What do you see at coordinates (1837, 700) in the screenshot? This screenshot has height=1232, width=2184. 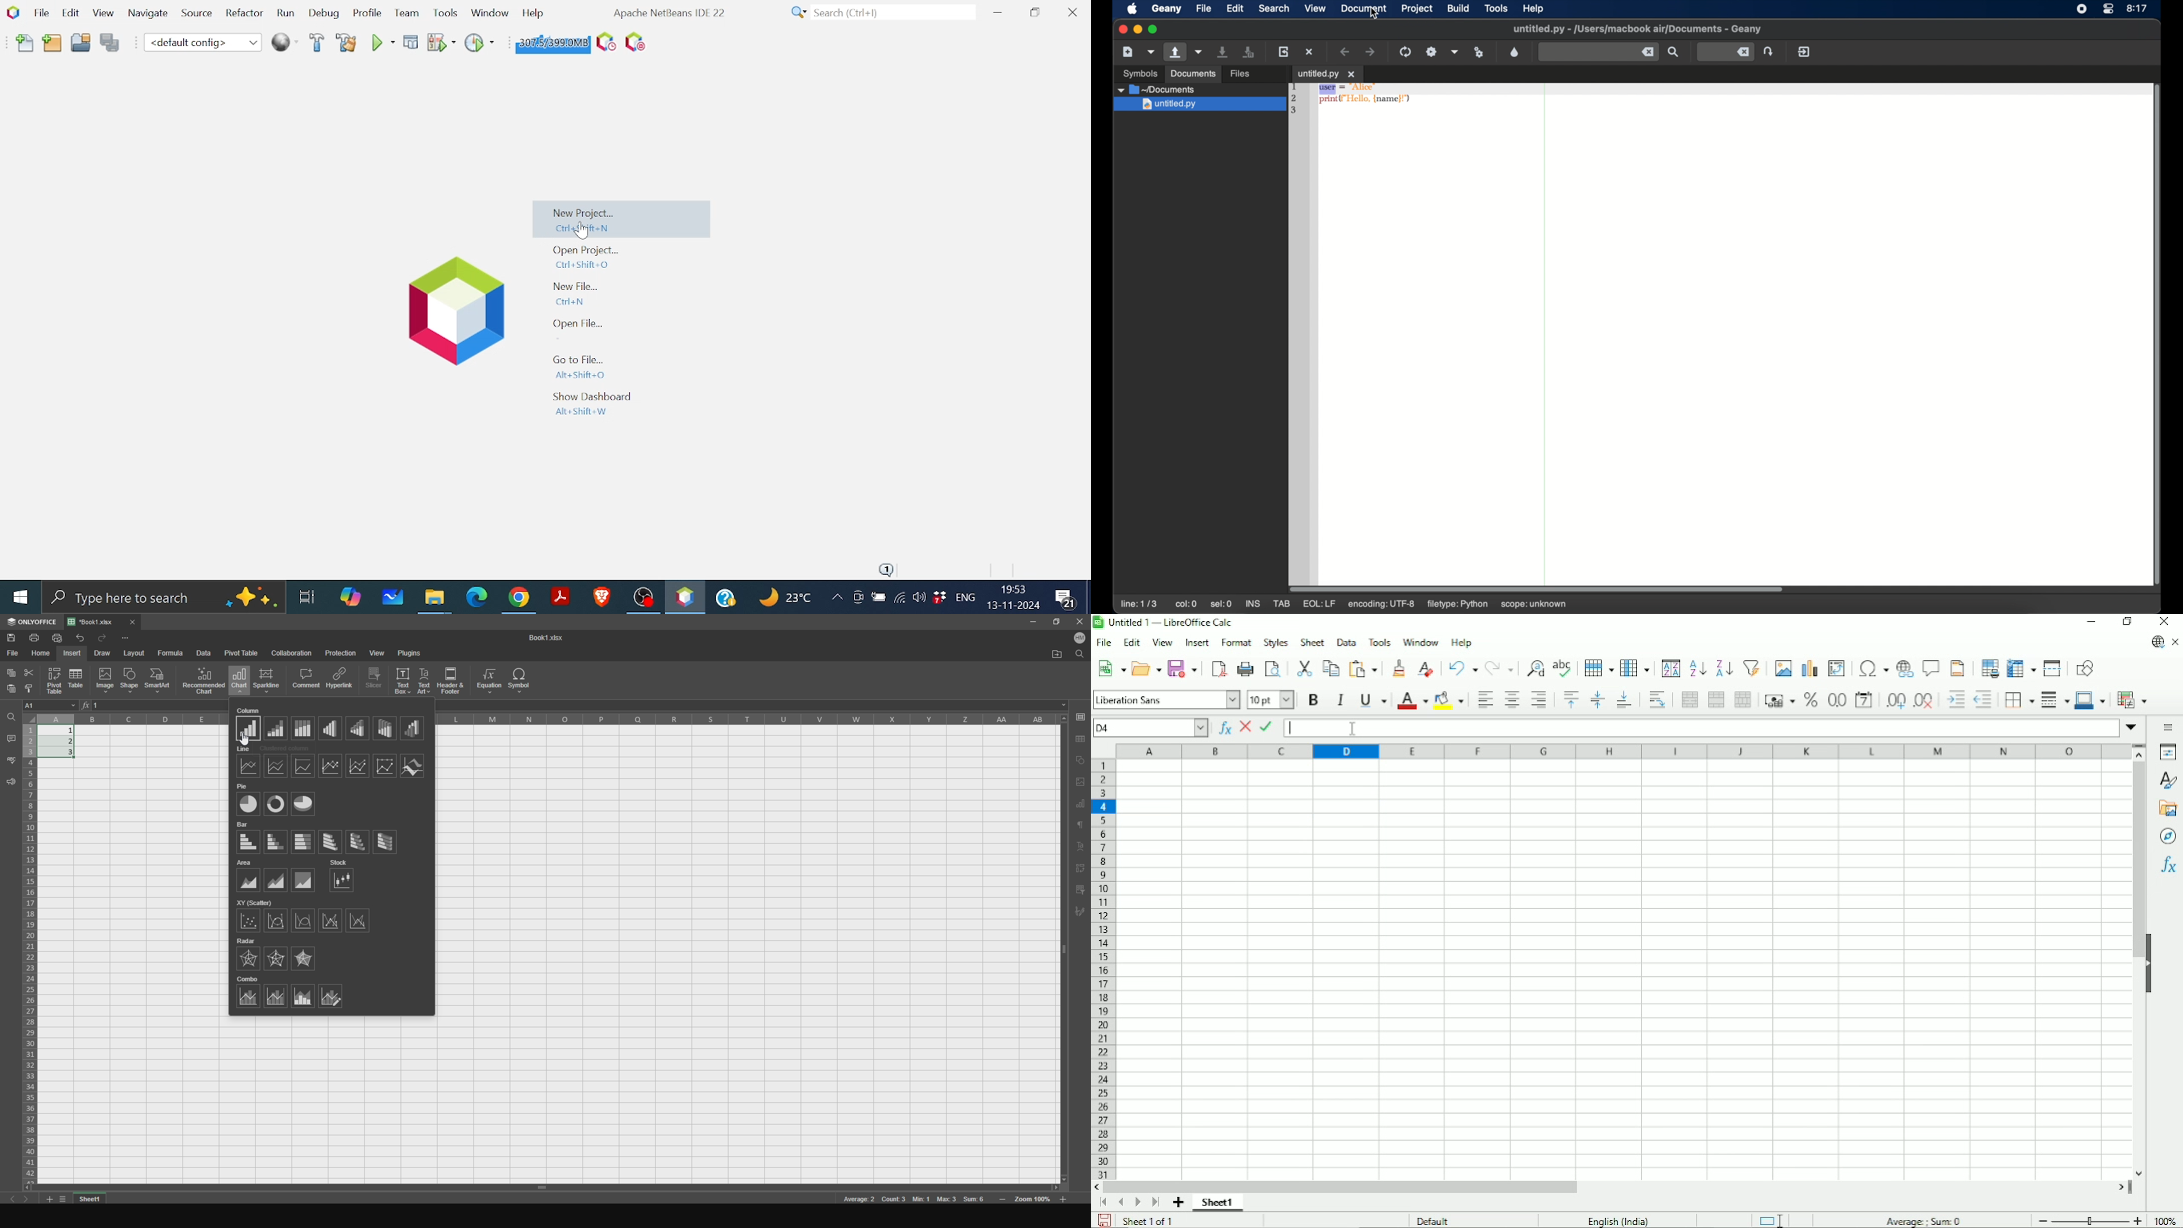 I see `Format as number` at bounding box center [1837, 700].